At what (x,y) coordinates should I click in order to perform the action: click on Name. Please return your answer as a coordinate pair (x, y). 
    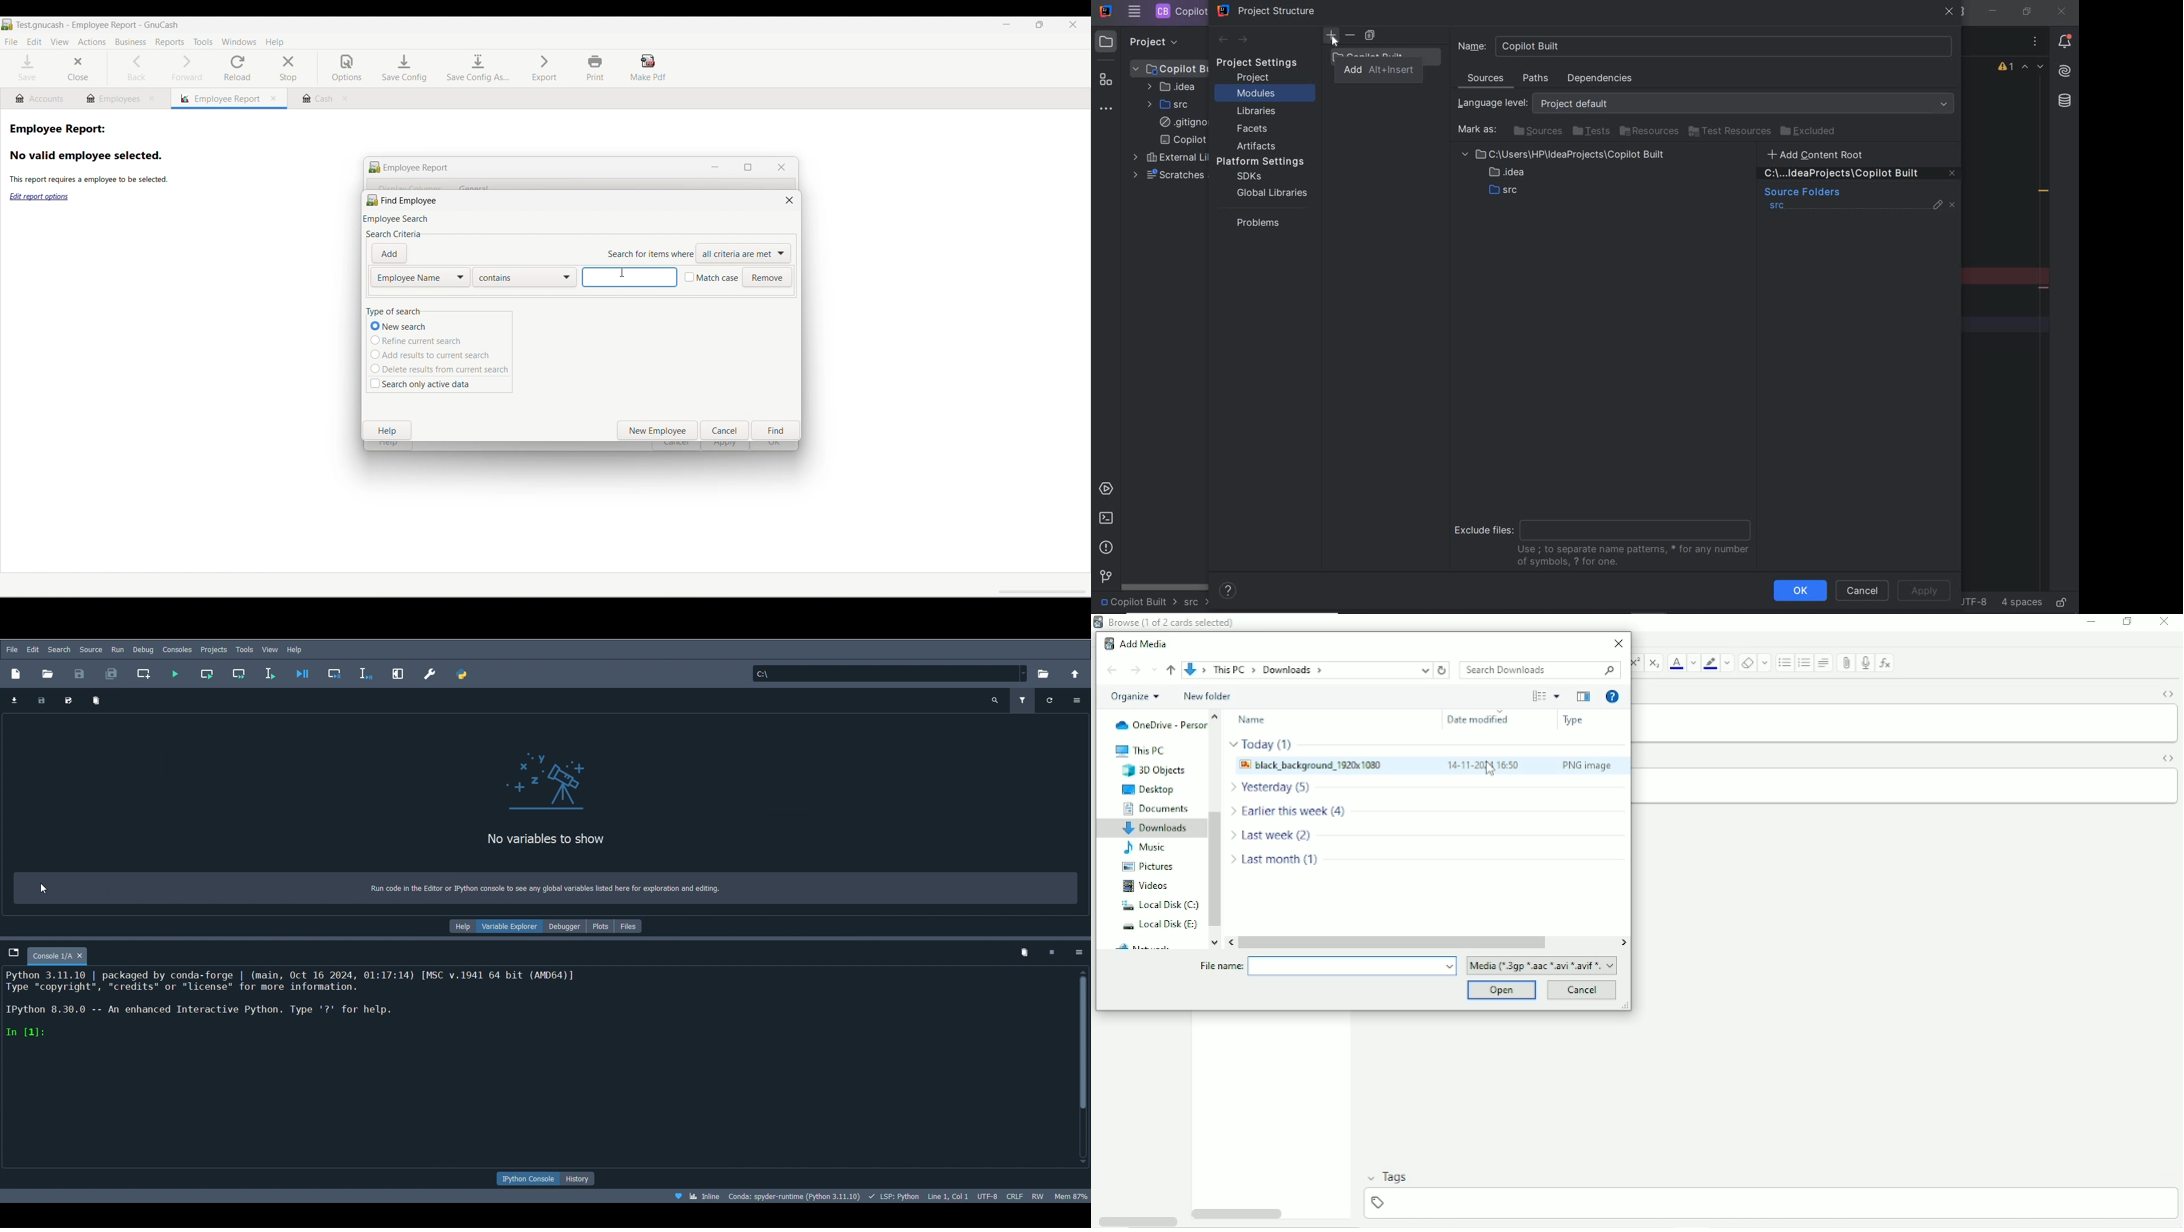
    Looking at the image, I should click on (1253, 720).